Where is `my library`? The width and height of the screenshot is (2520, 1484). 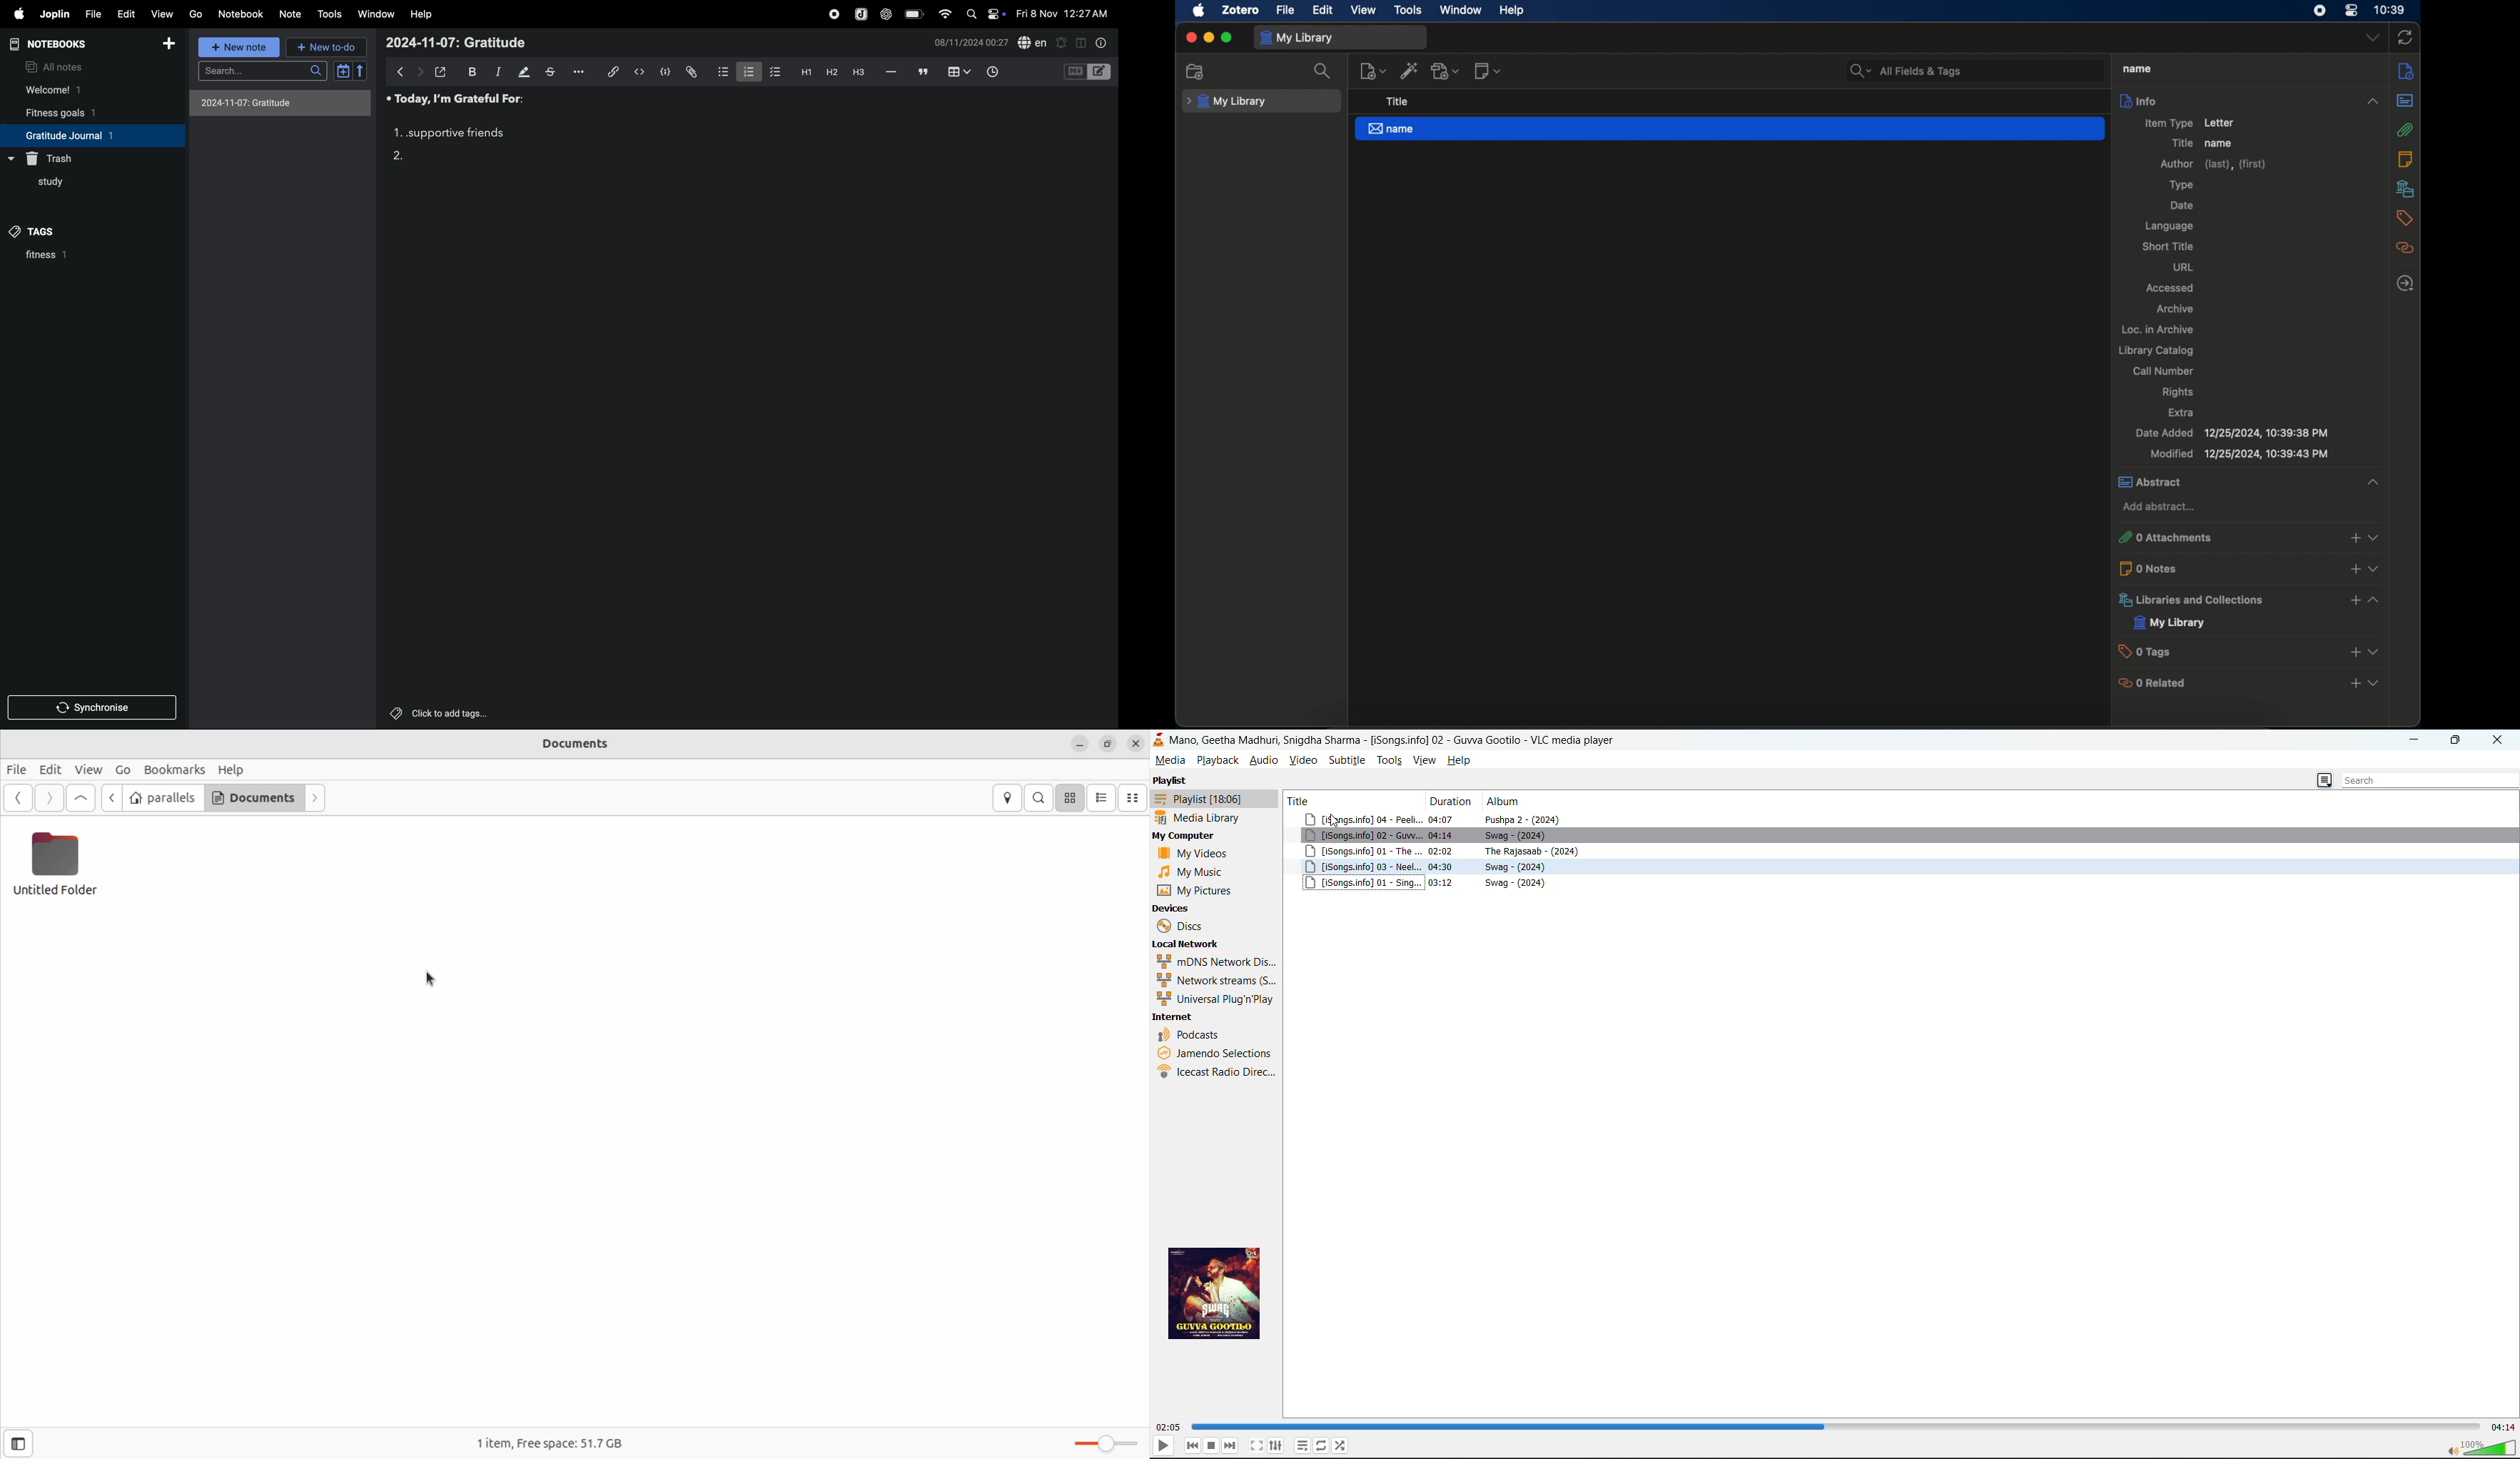 my library is located at coordinates (1299, 37).